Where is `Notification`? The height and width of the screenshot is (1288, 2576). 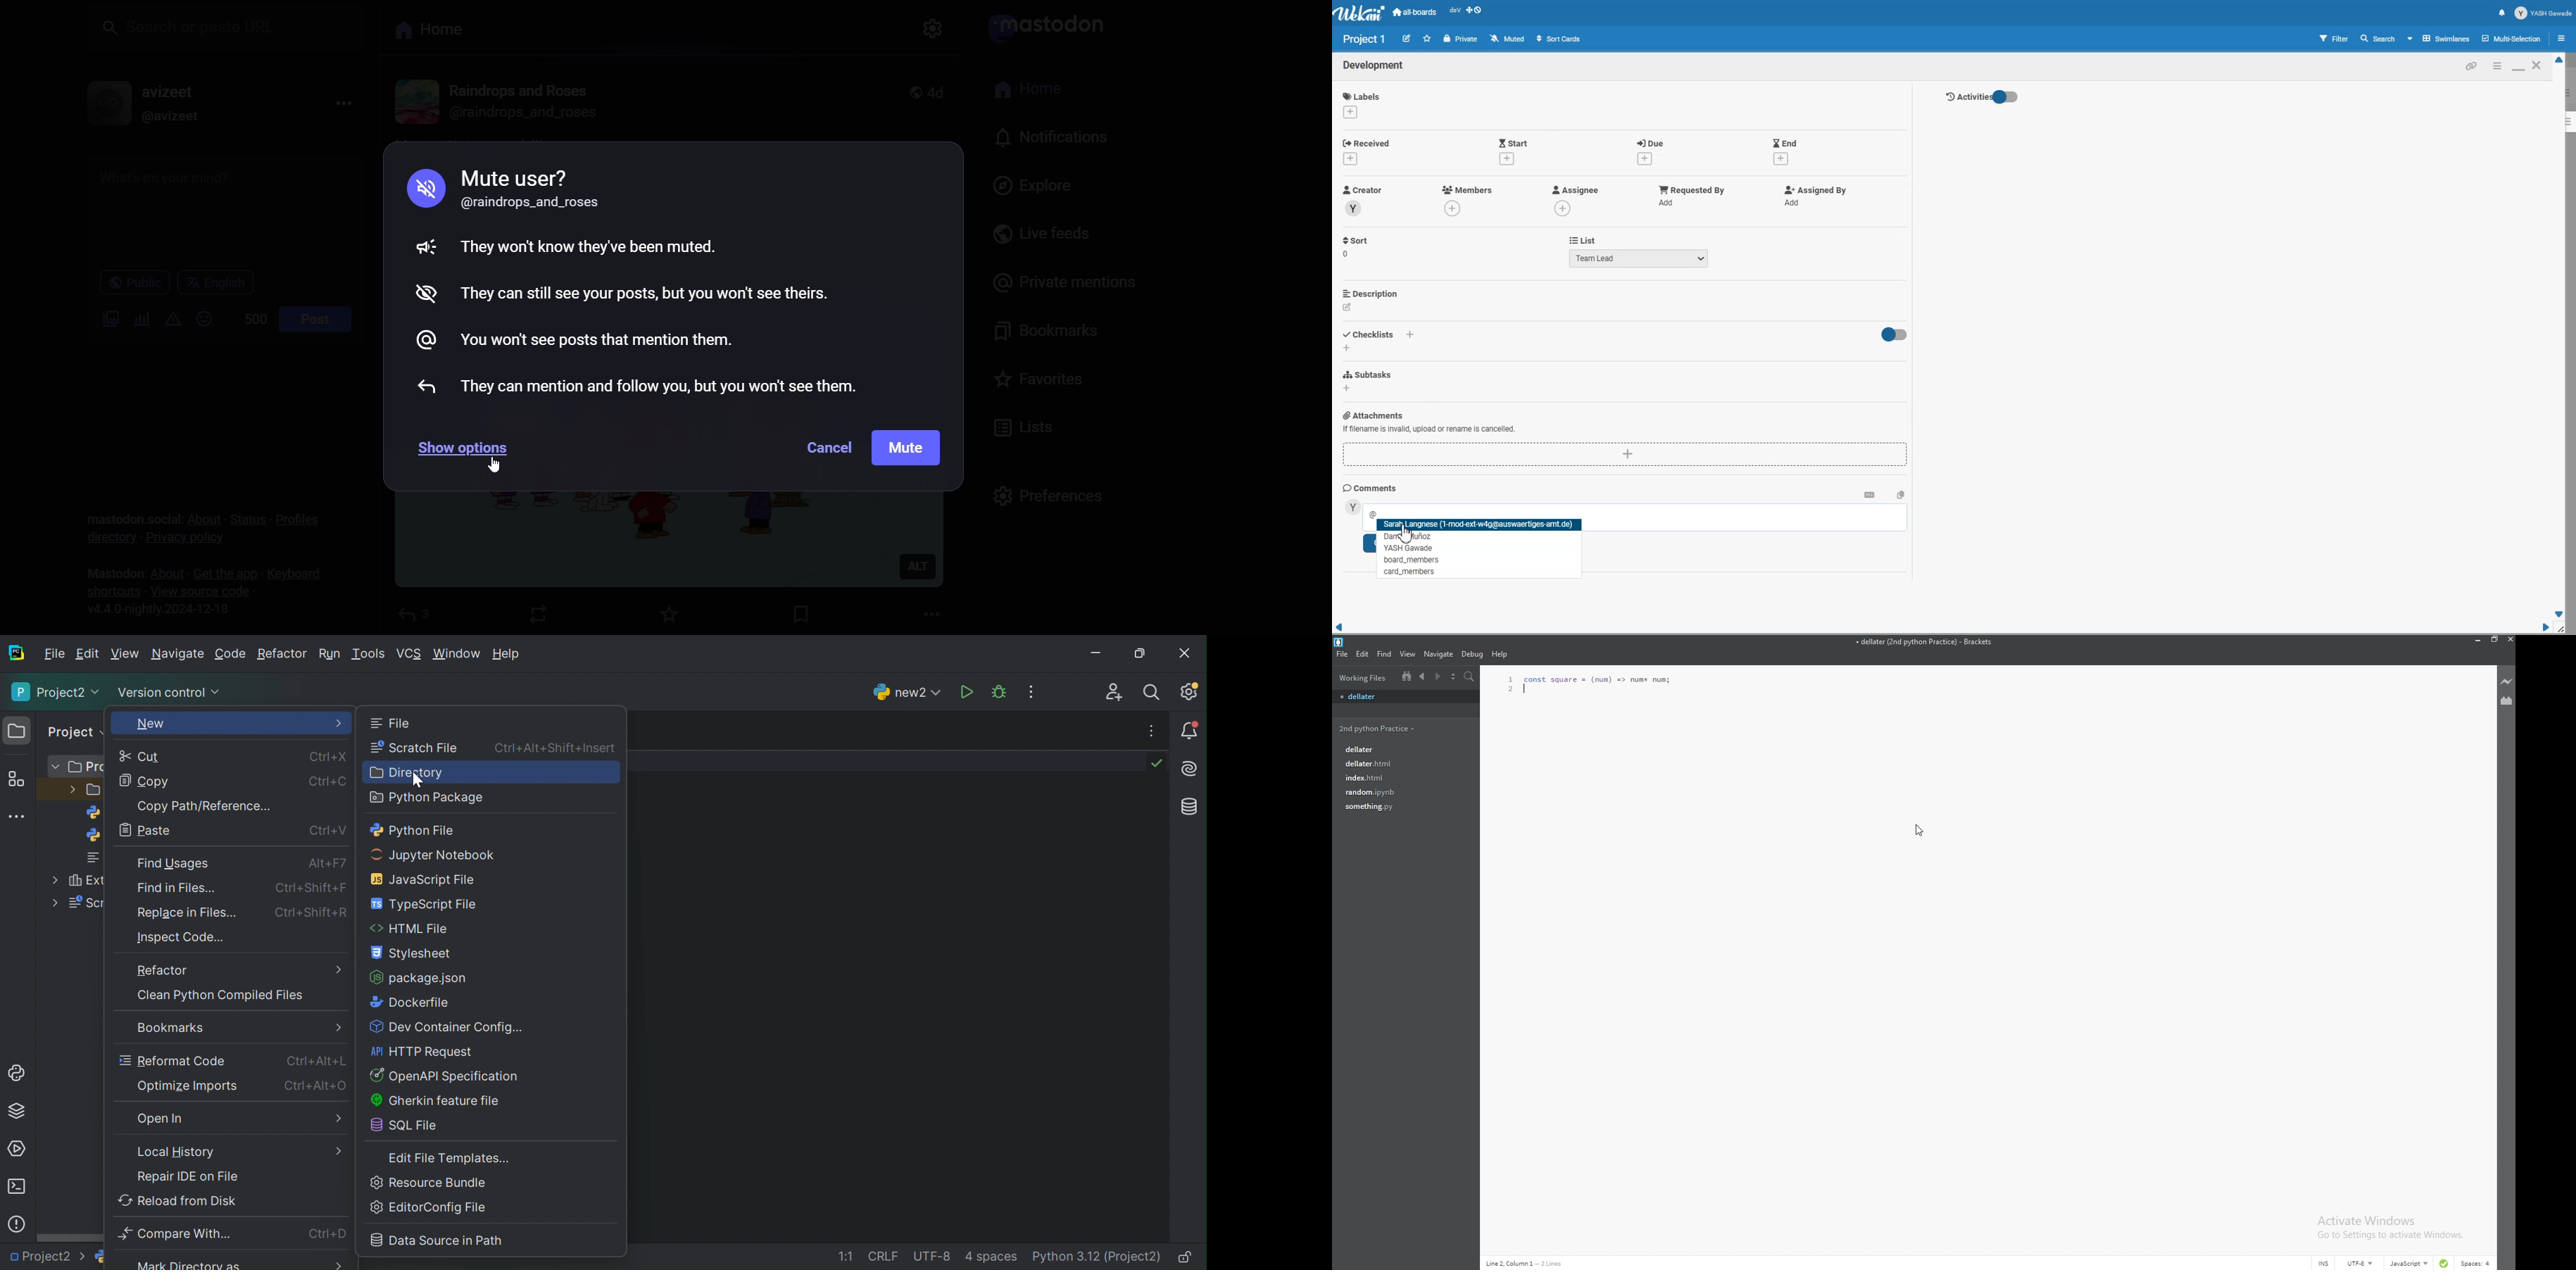
Notification is located at coordinates (2502, 12).